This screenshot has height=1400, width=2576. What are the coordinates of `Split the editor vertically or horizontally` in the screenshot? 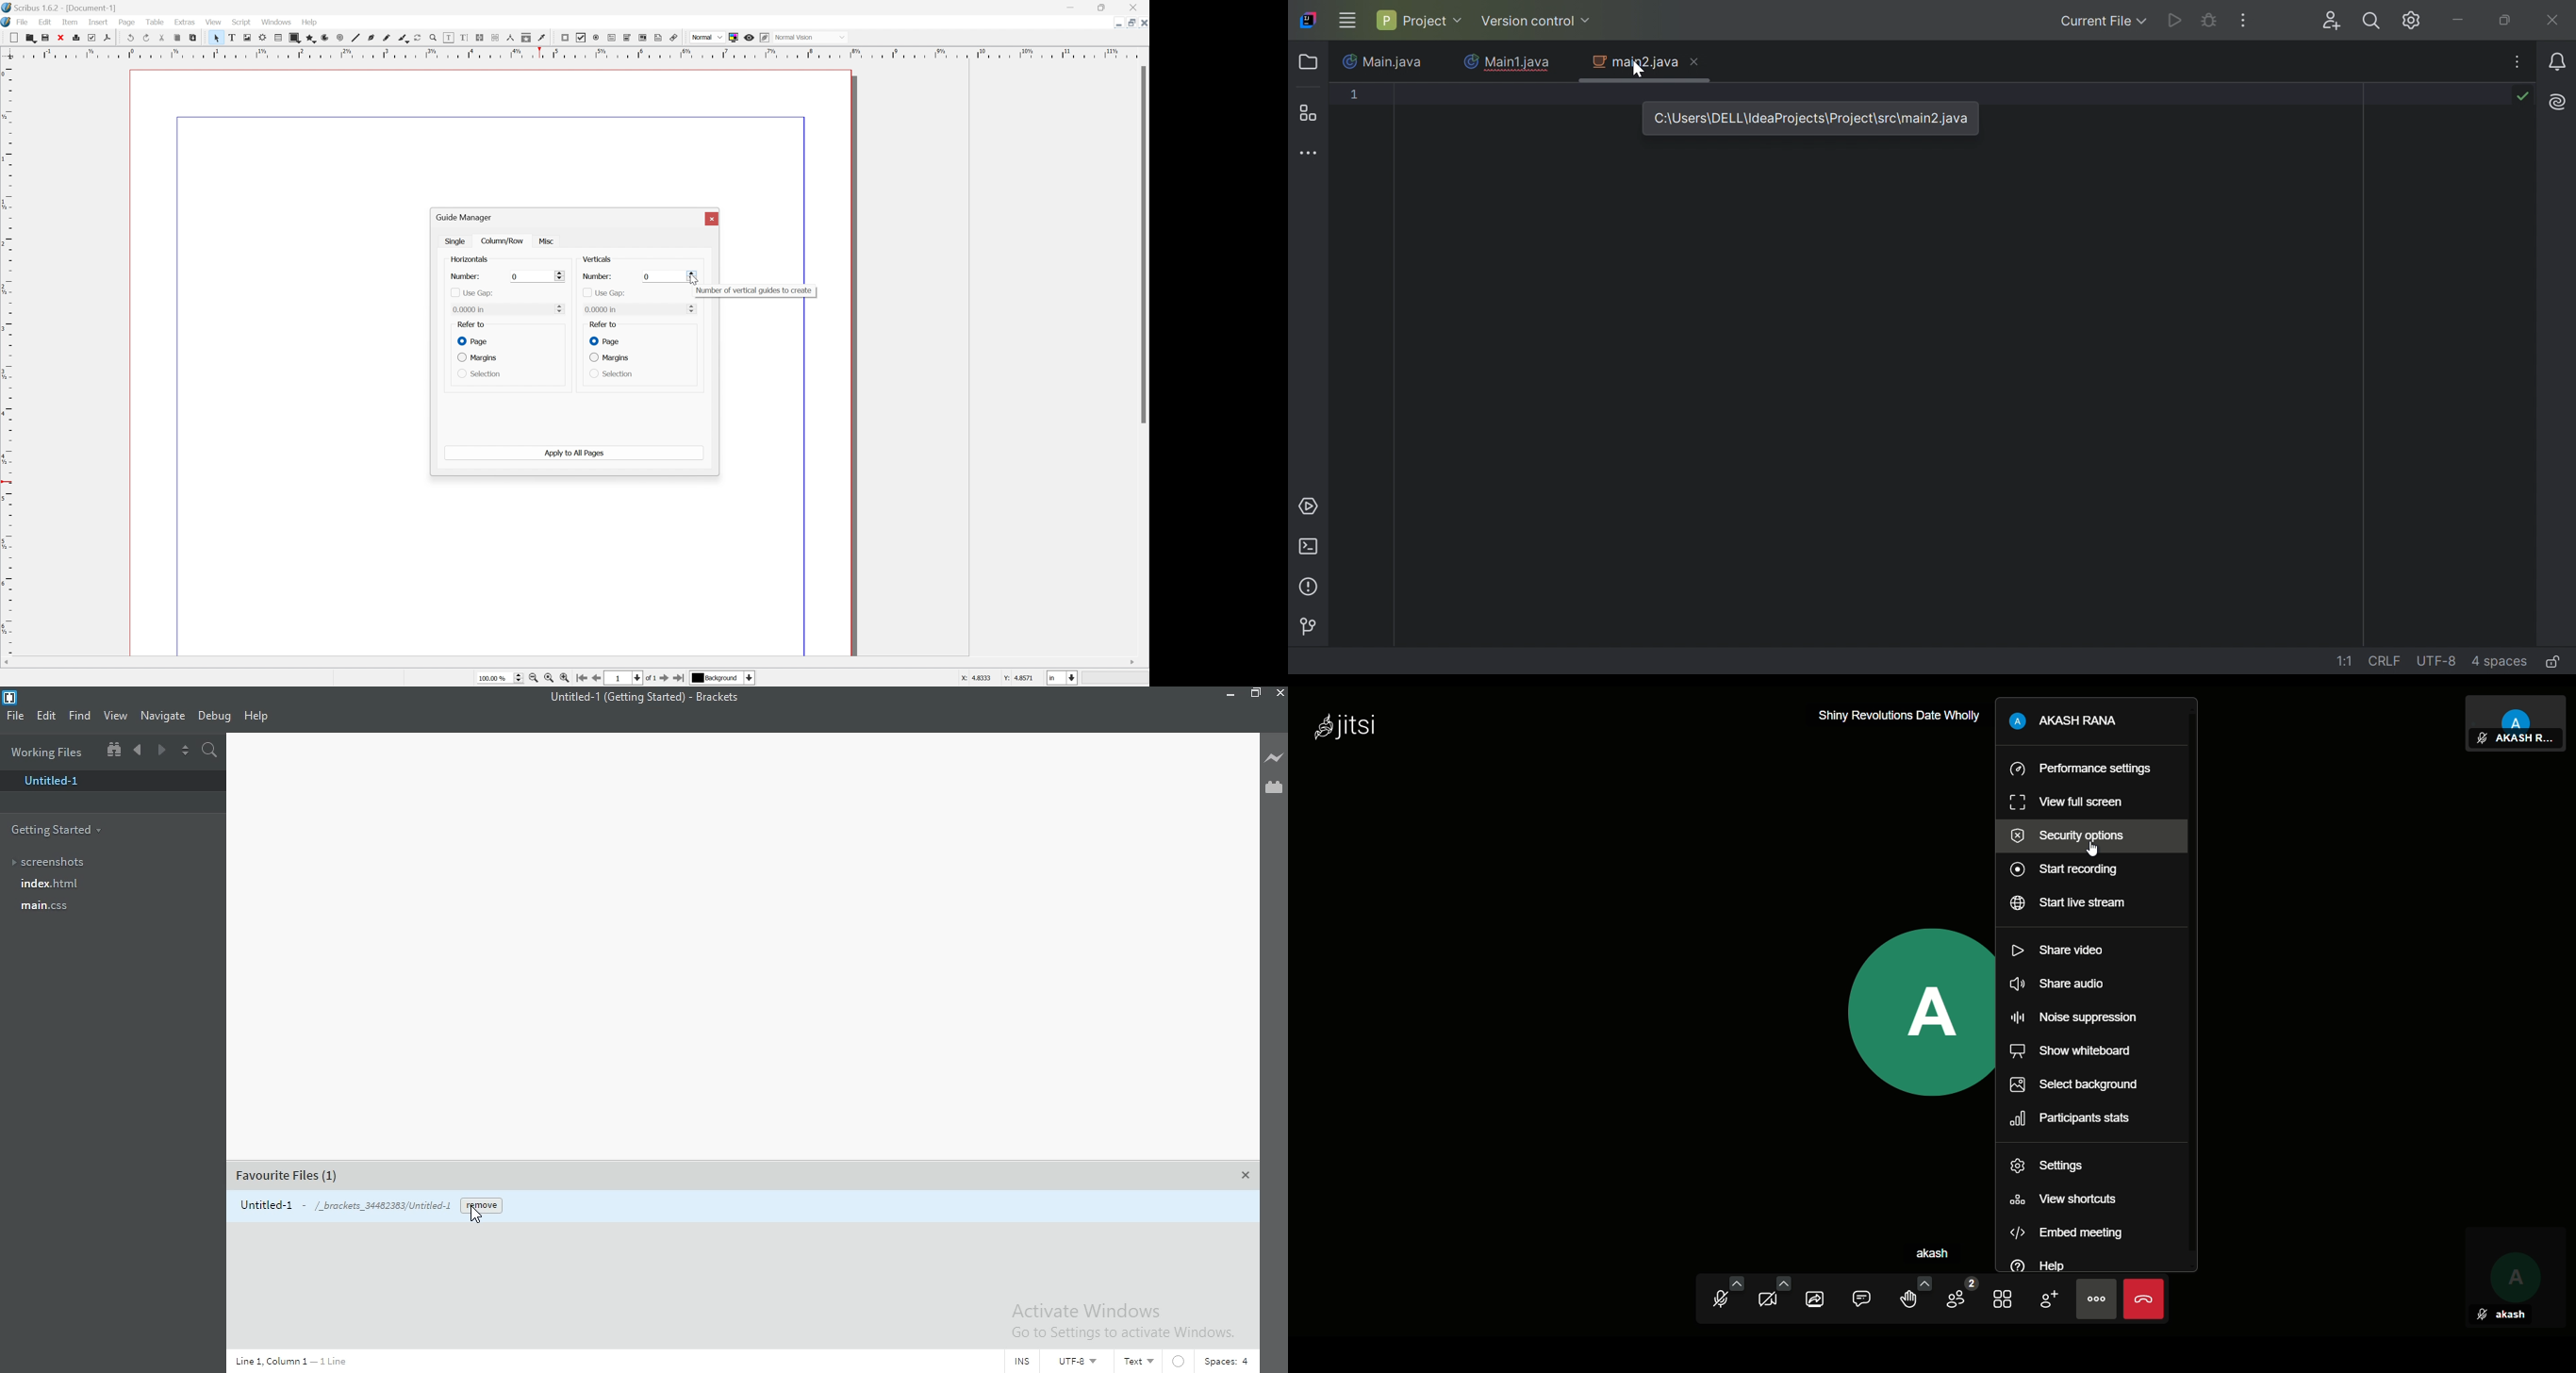 It's located at (187, 755).